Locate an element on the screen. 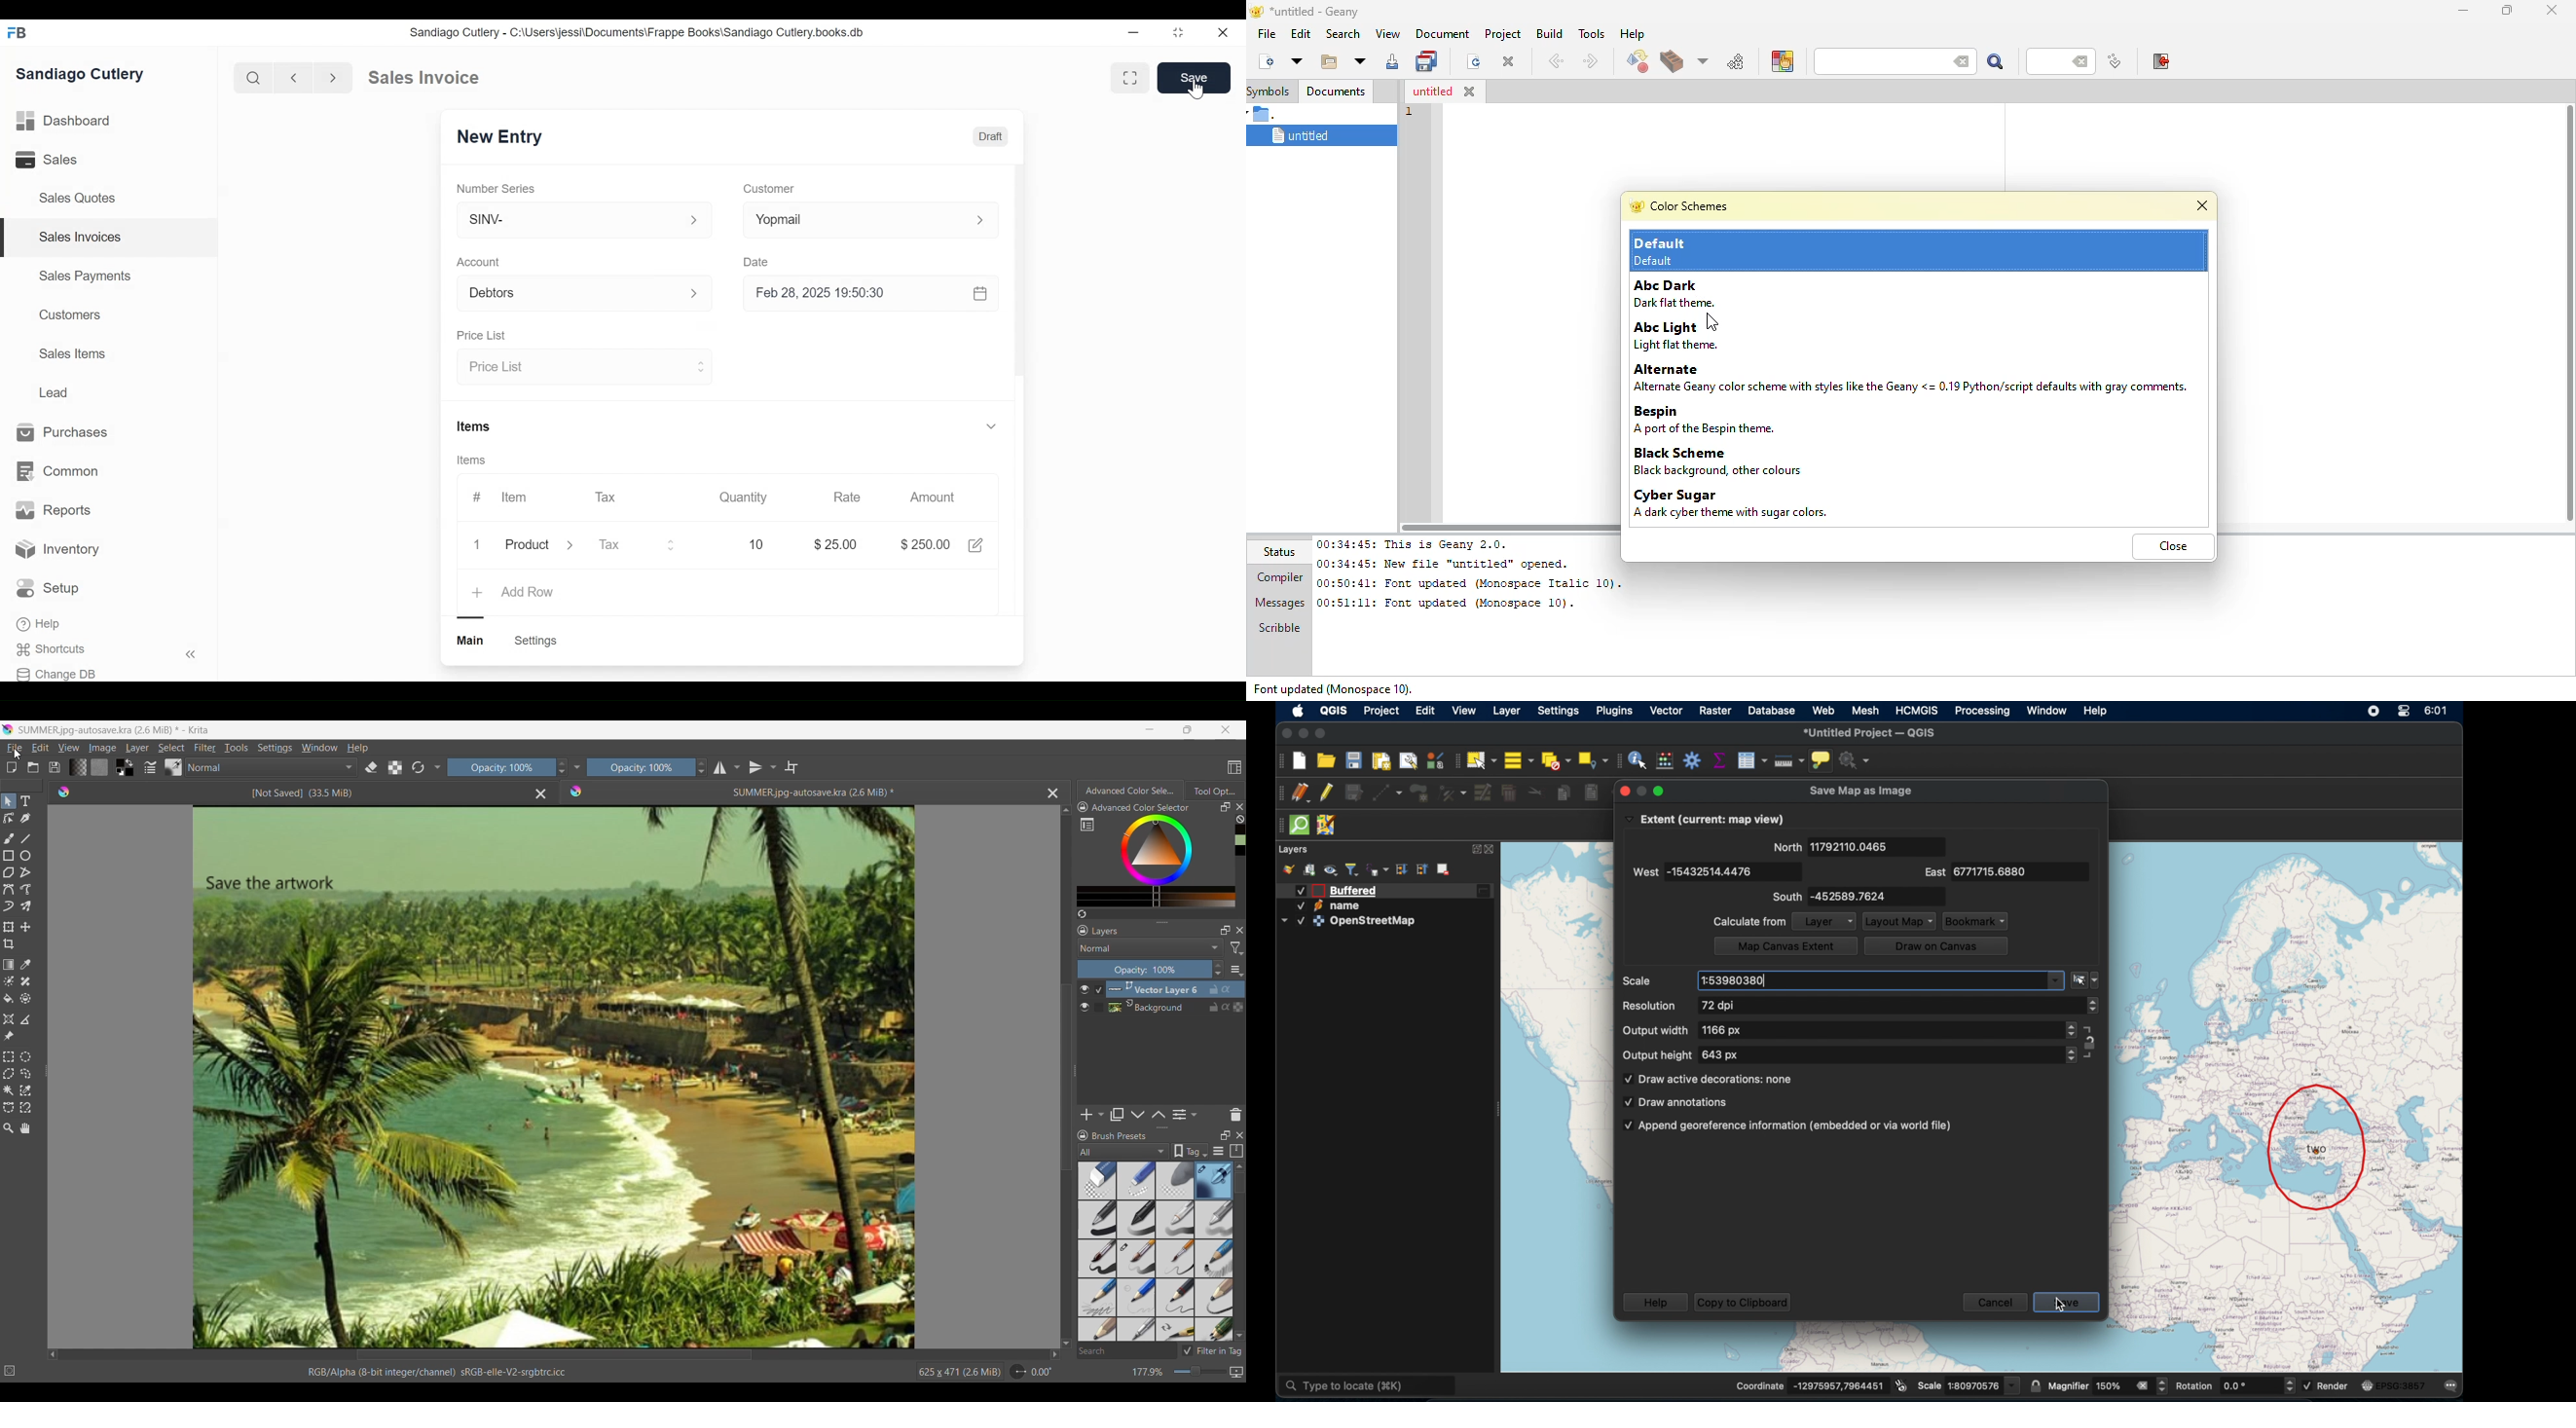  Settings is located at coordinates (537, 641).